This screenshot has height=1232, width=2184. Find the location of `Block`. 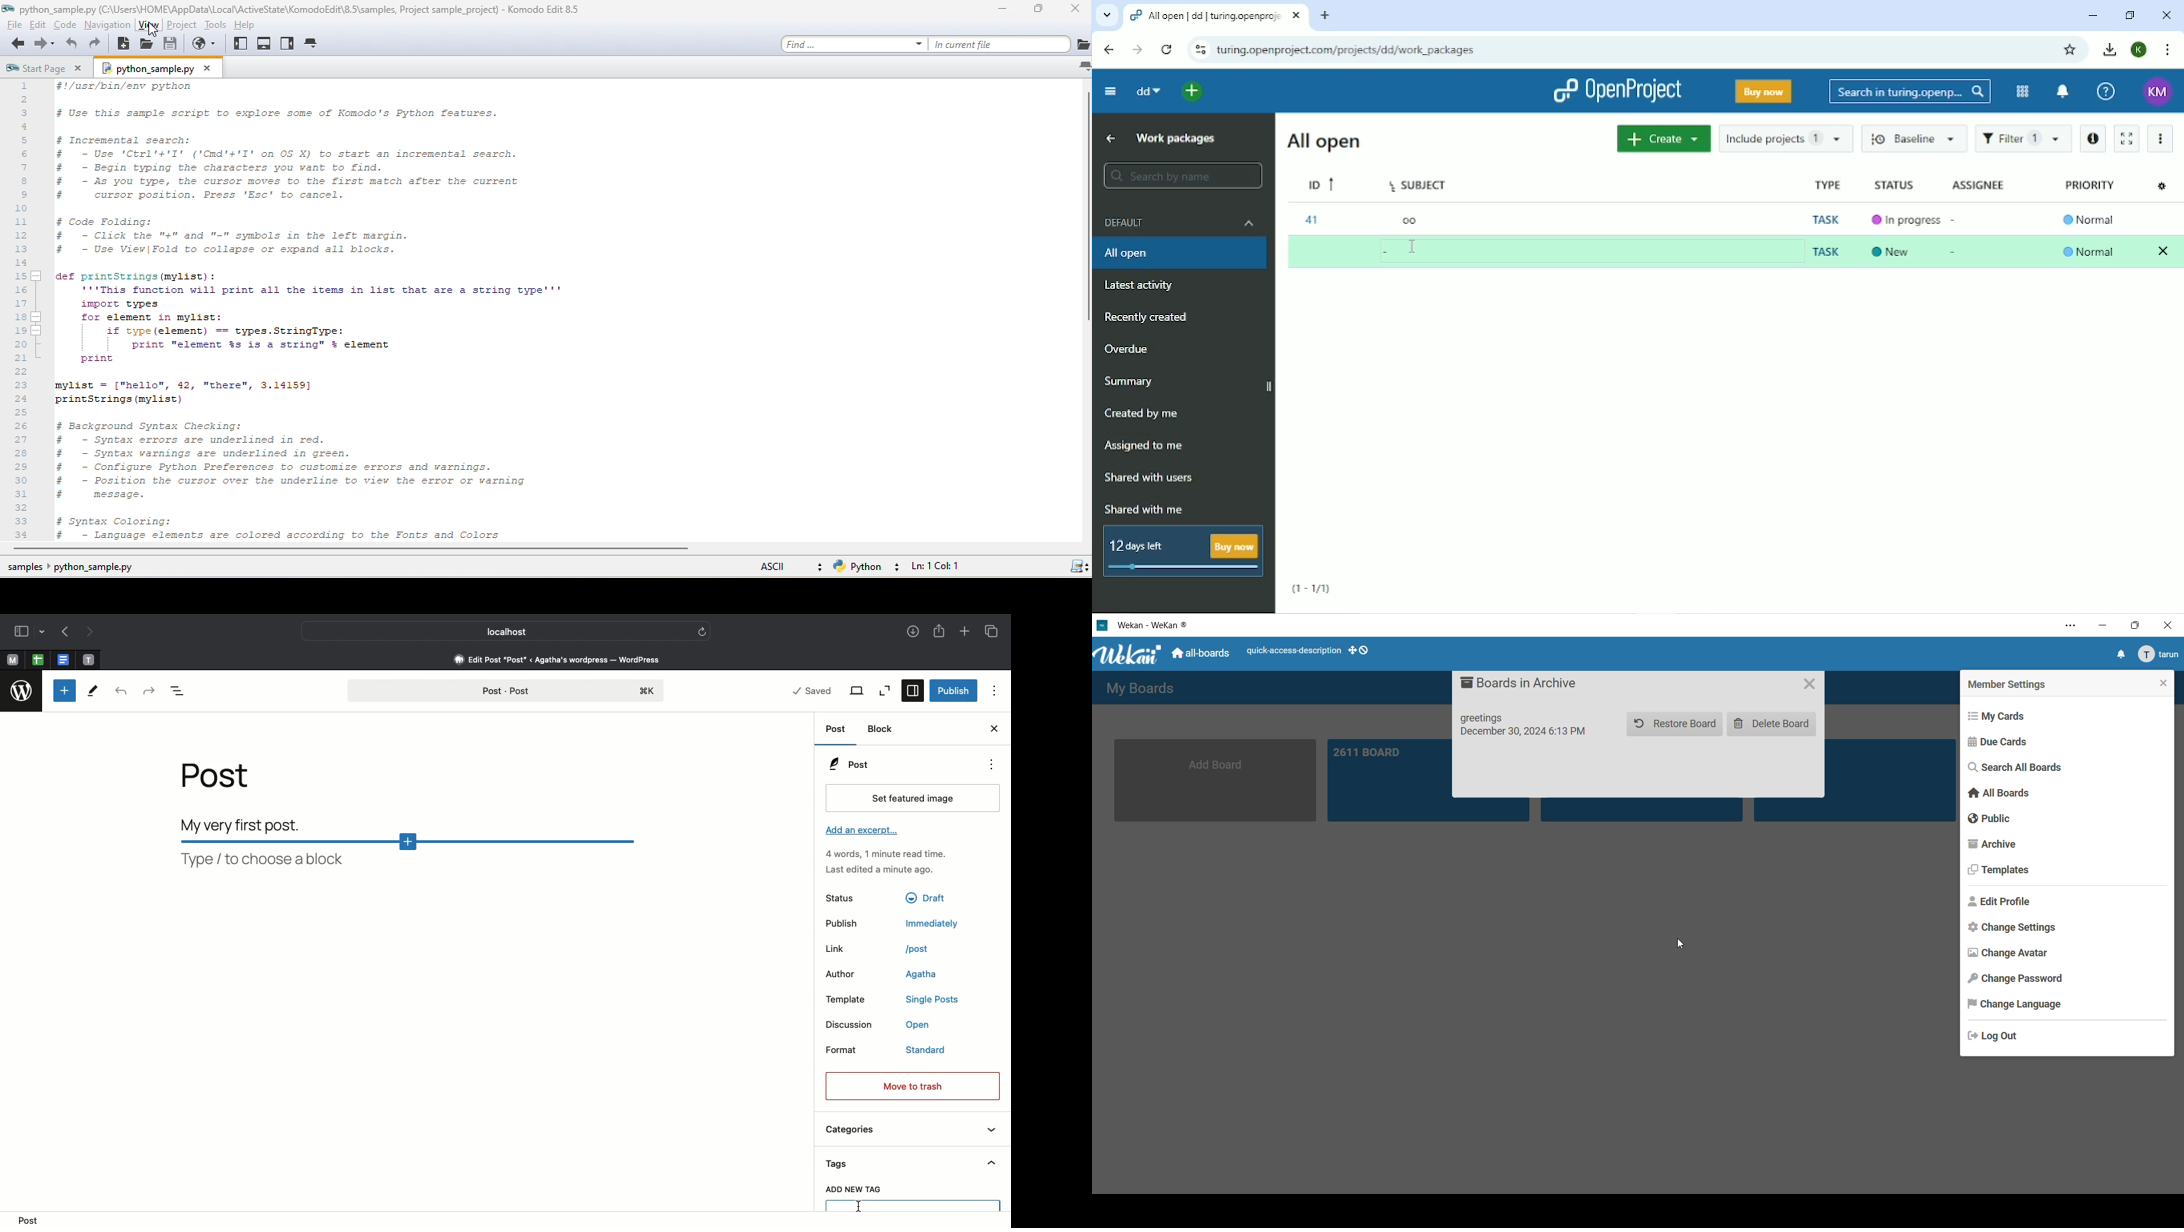

Block is located at coordinates (415, 854).